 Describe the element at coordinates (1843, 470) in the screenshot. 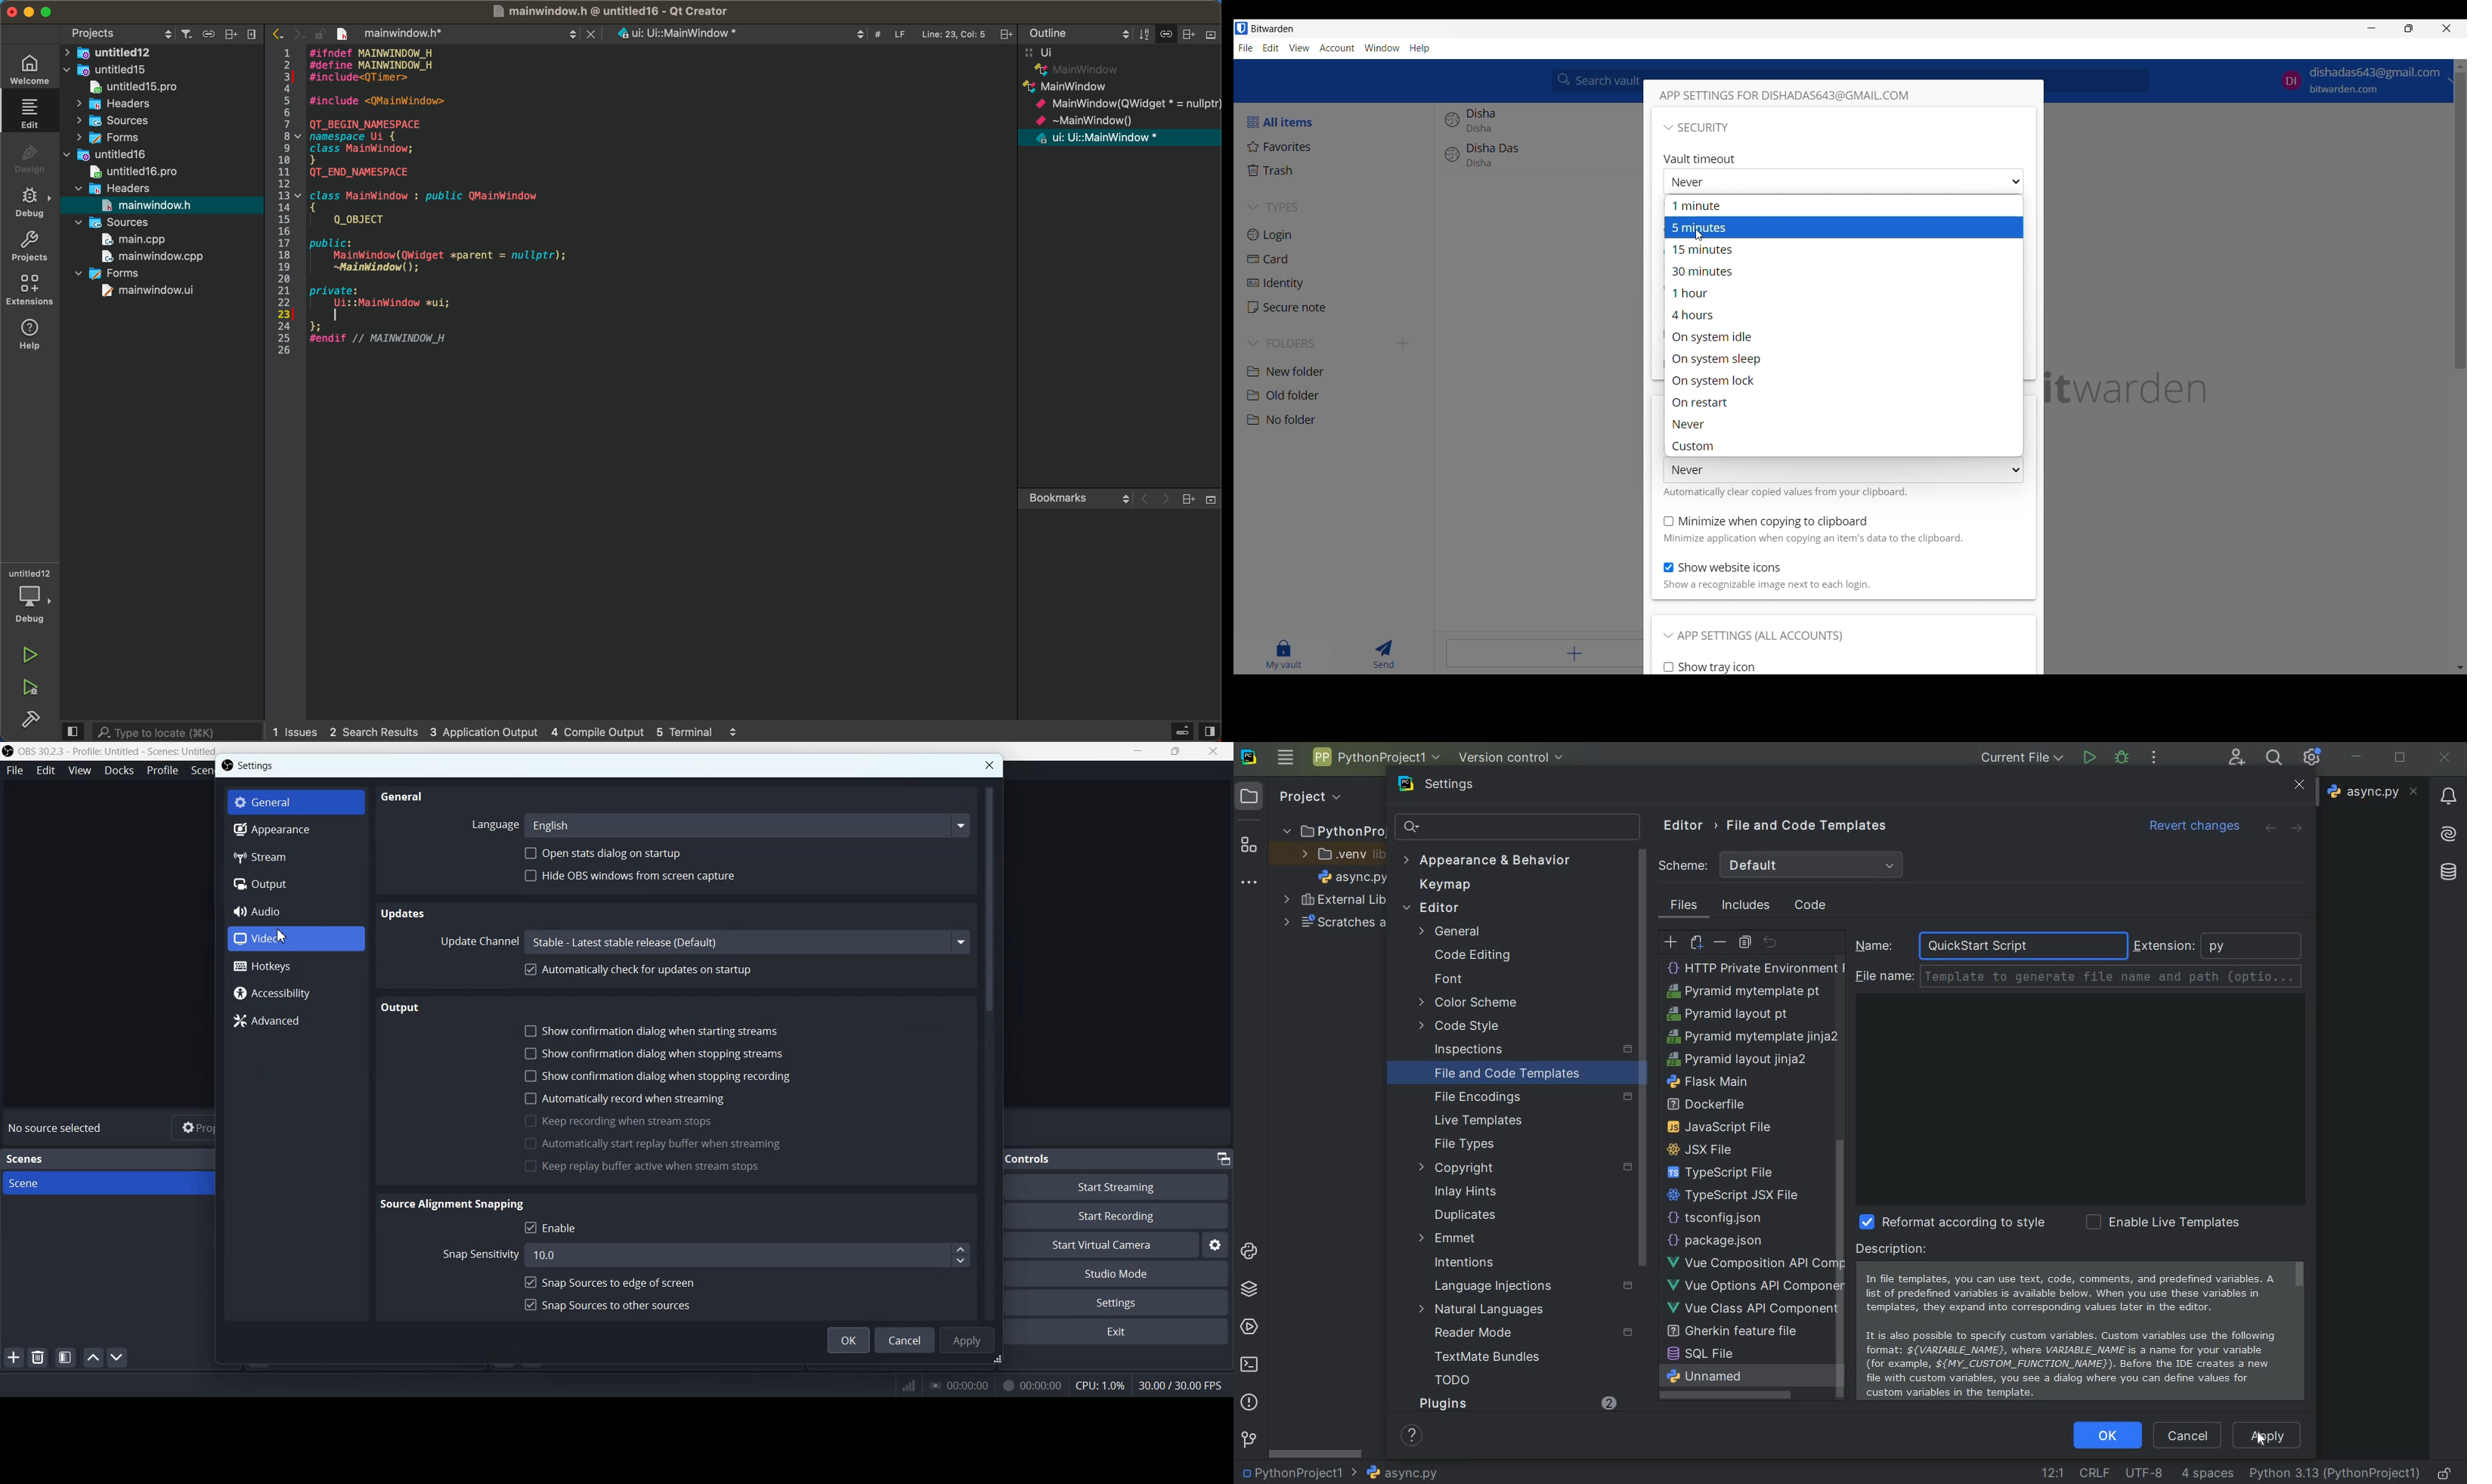

I see `Clear clipboard list` at that location.